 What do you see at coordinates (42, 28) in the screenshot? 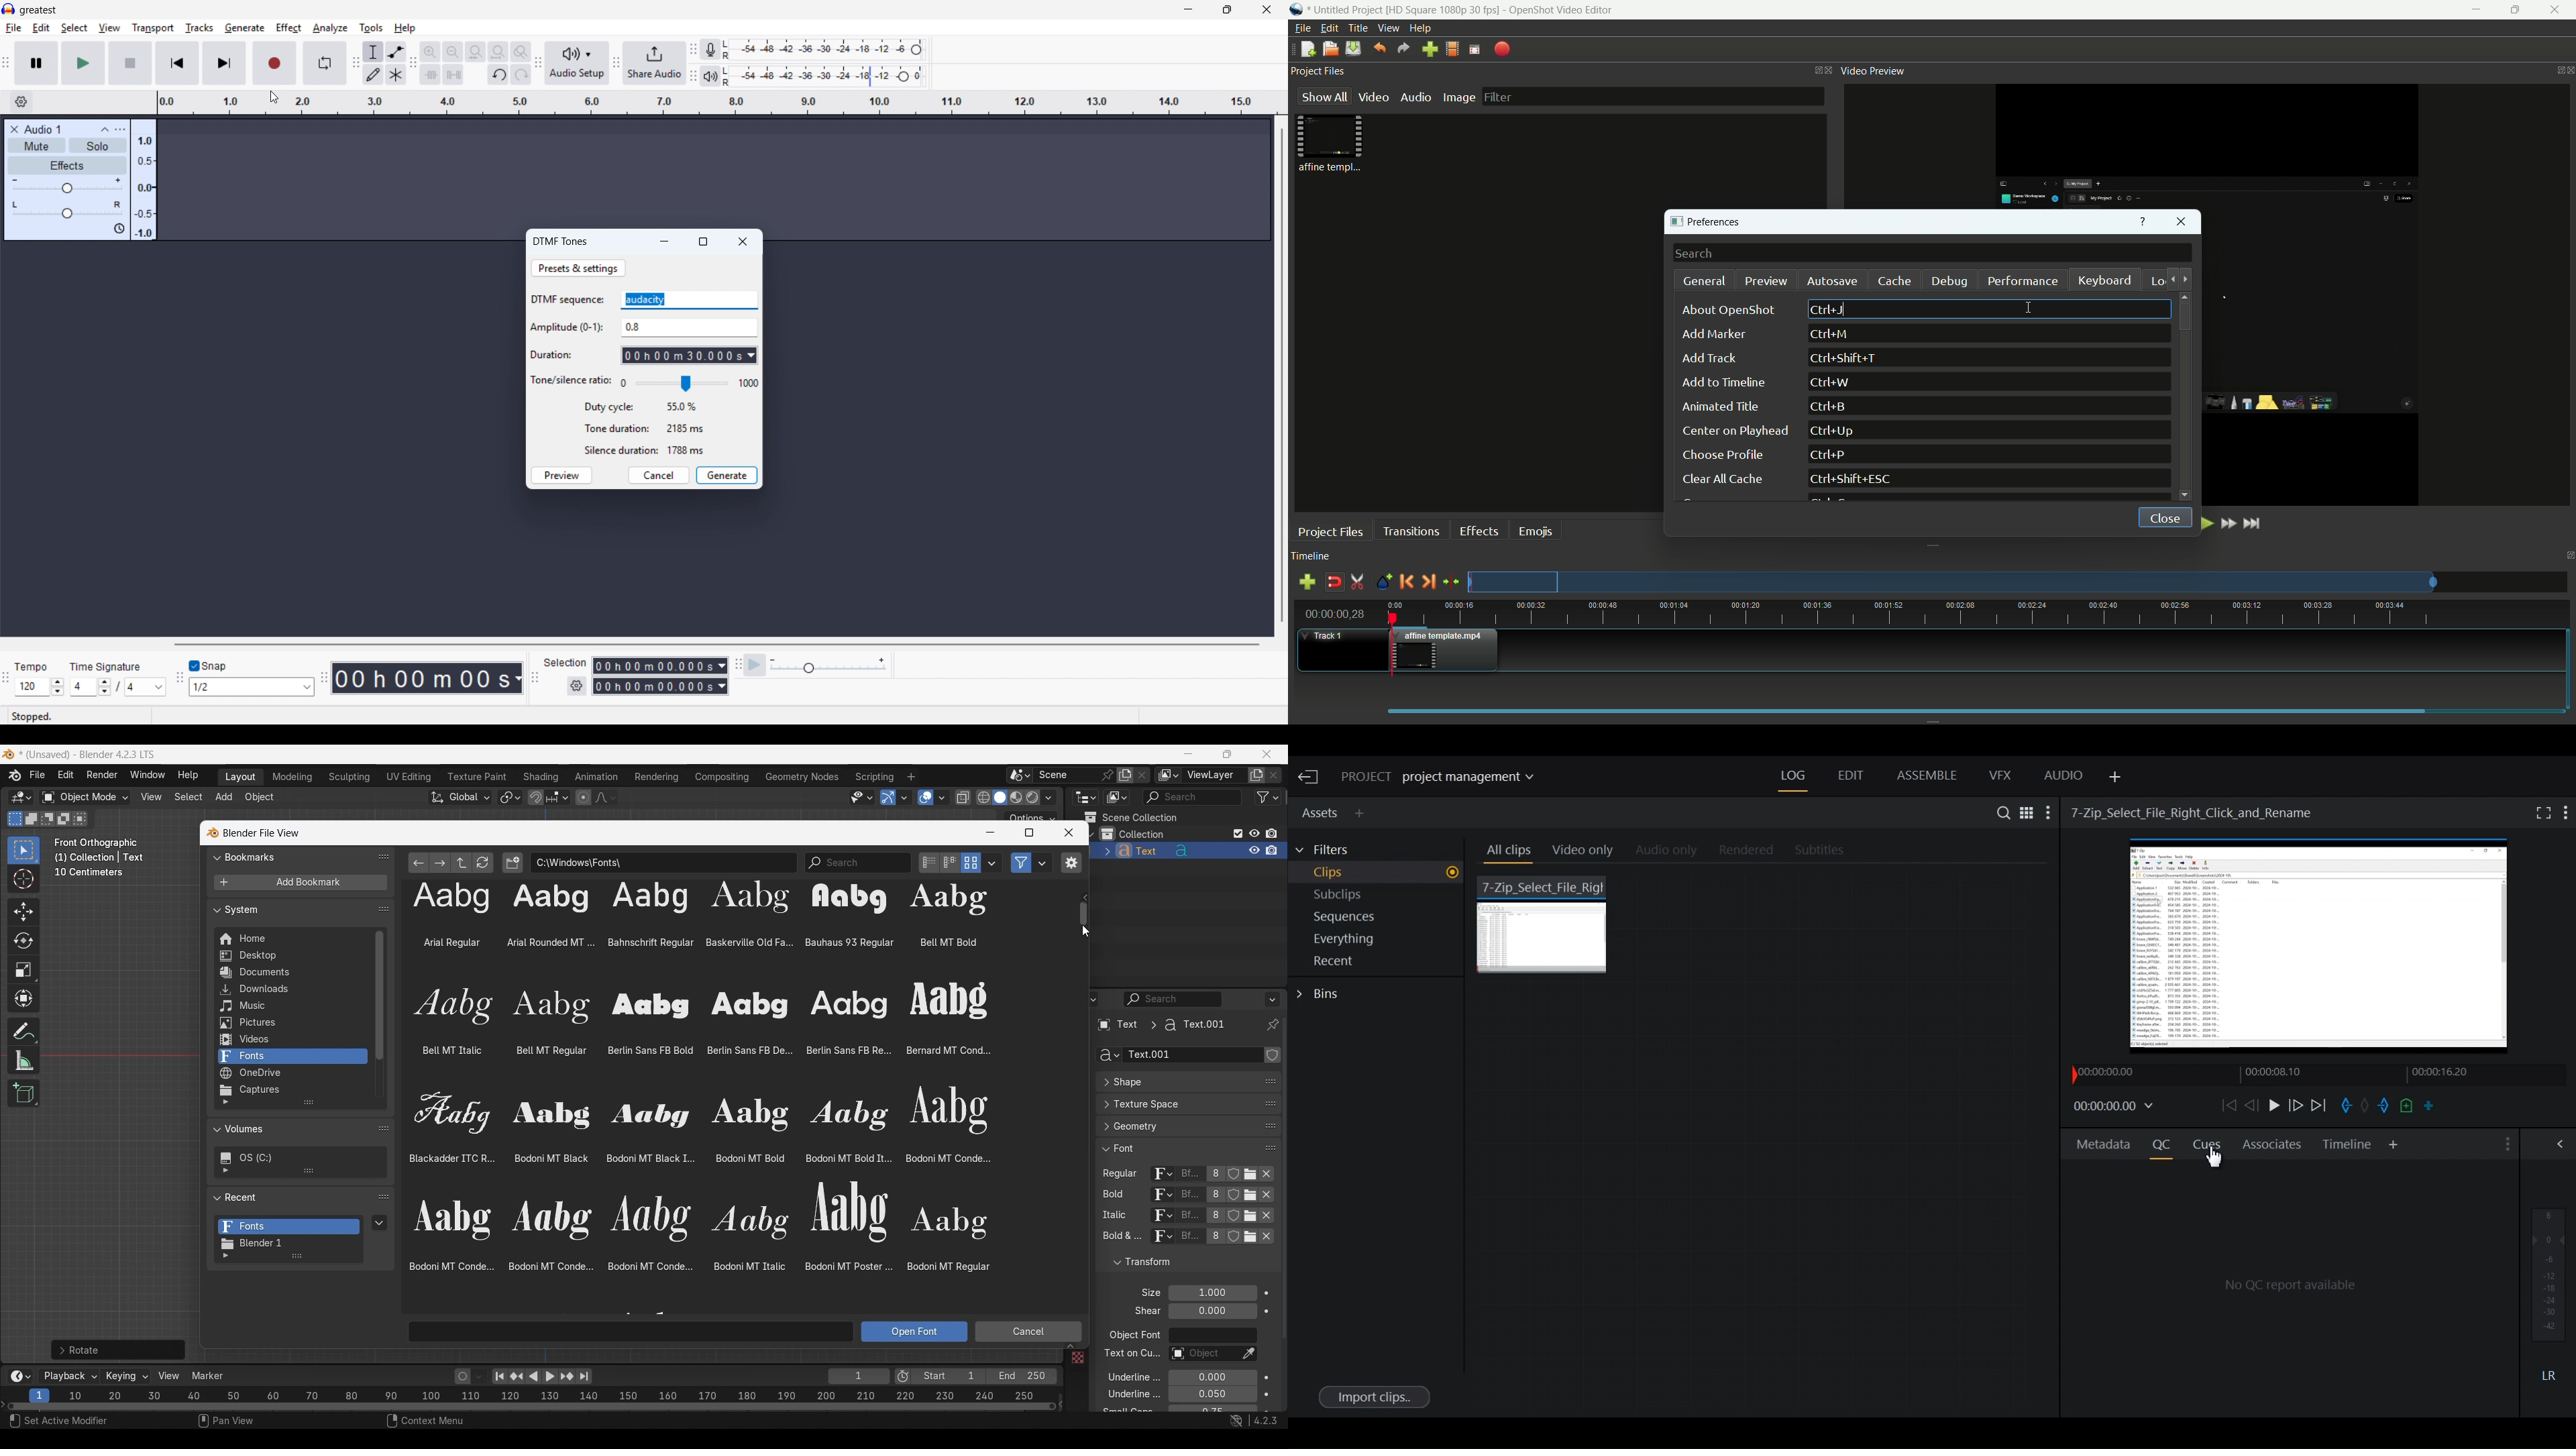
I see `edit` at bounding box center [42, 28].